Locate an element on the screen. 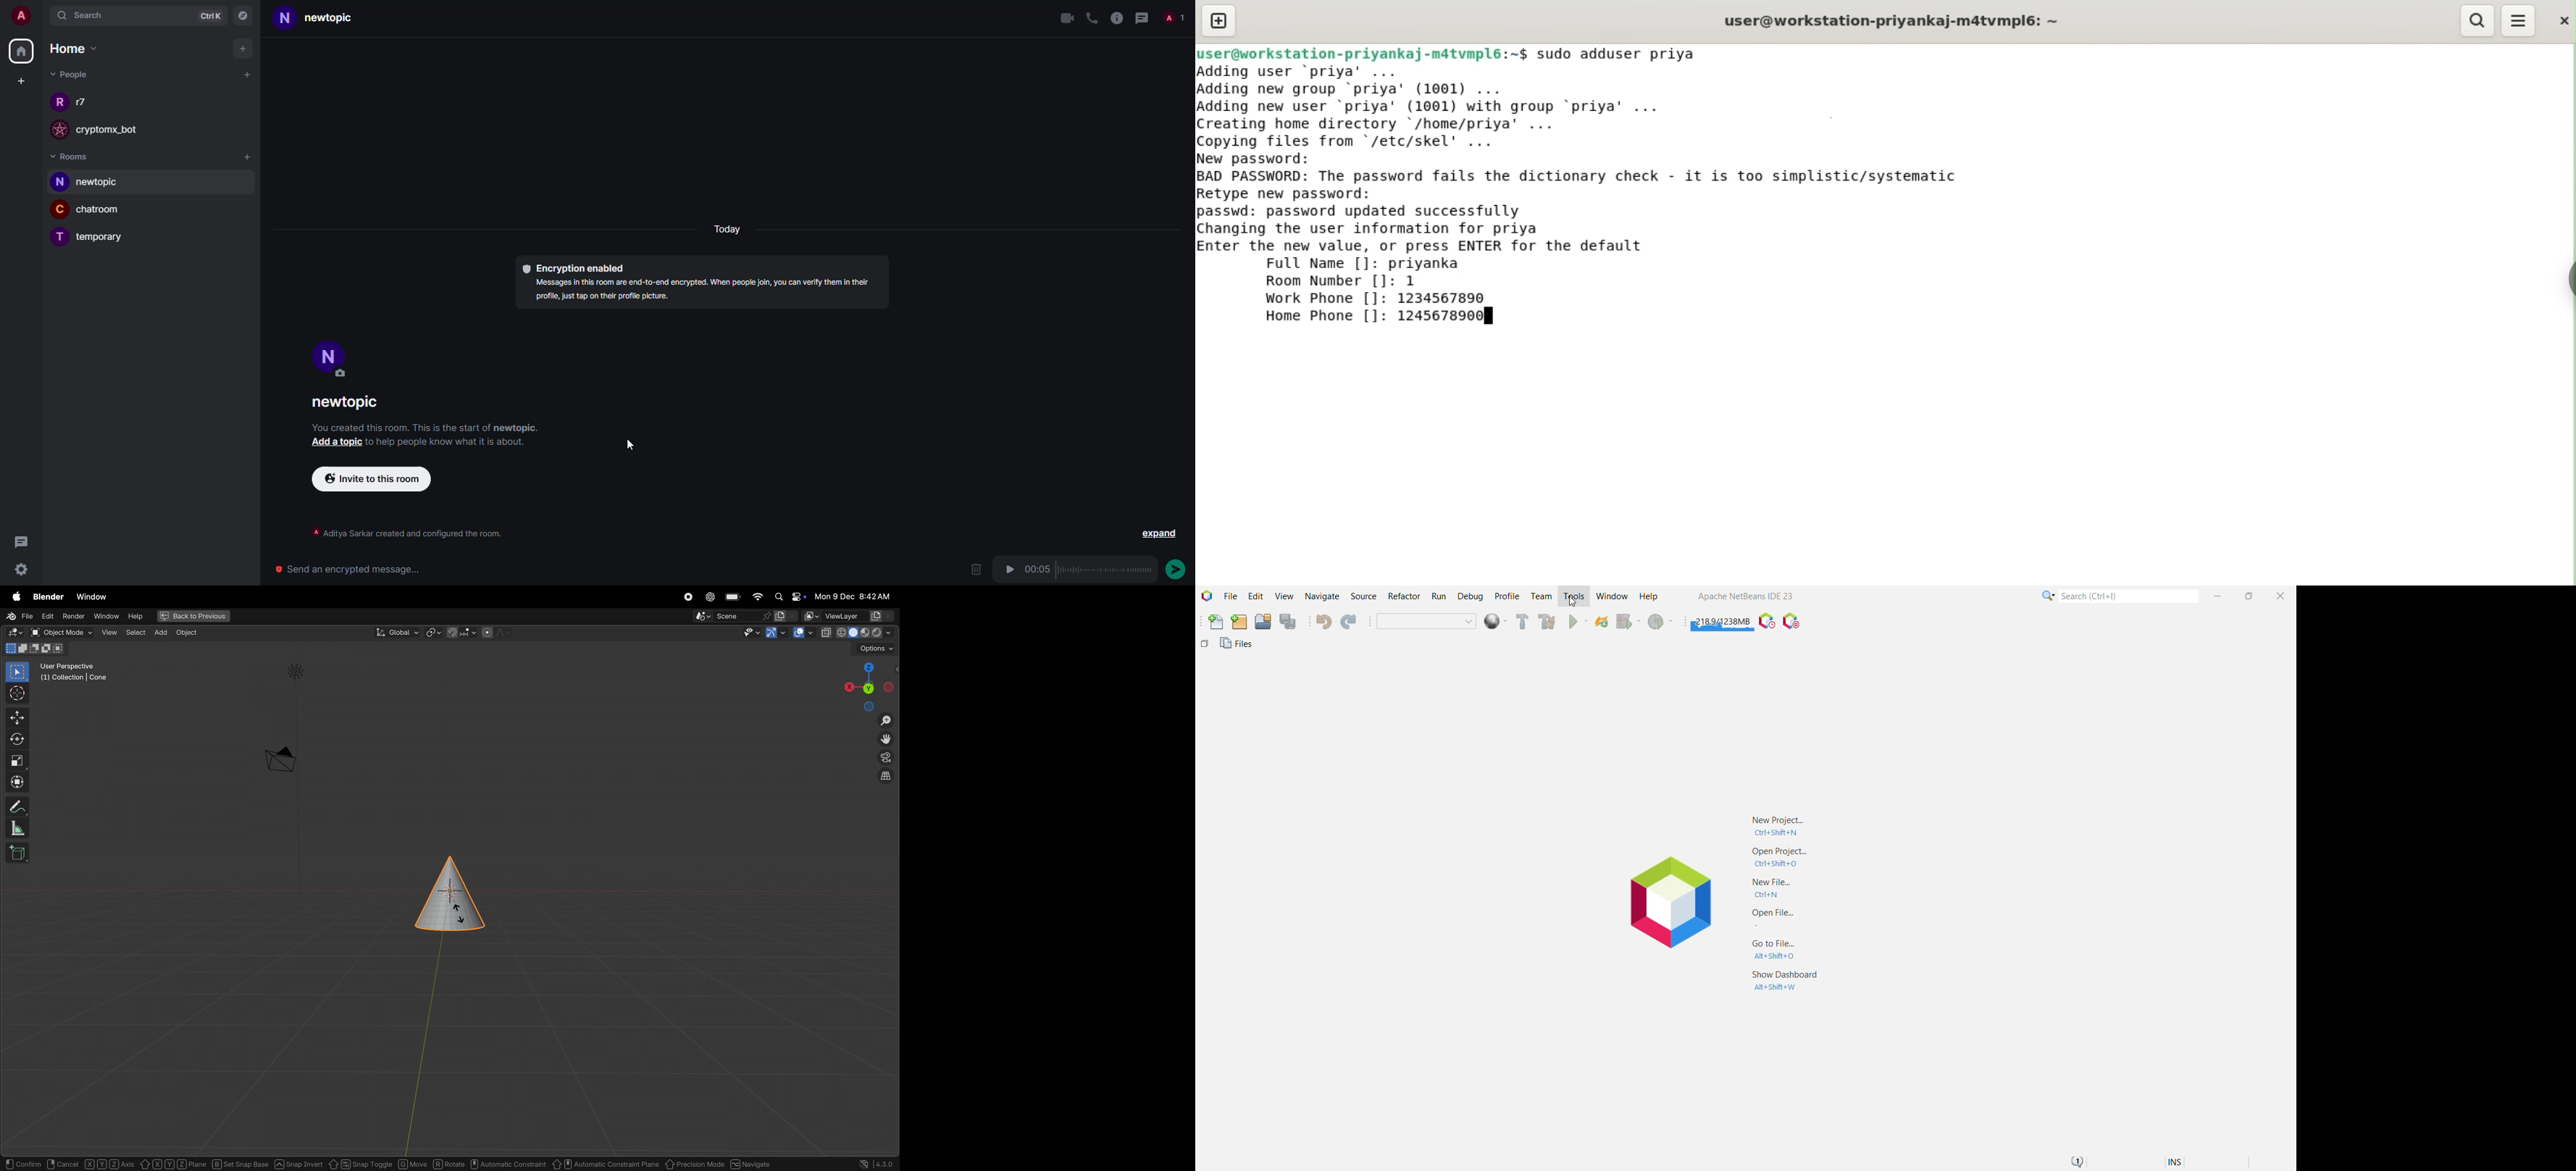 The height and width of the screenshot is (1176, 2576). show gimzo is located at coordinates (775, 634).